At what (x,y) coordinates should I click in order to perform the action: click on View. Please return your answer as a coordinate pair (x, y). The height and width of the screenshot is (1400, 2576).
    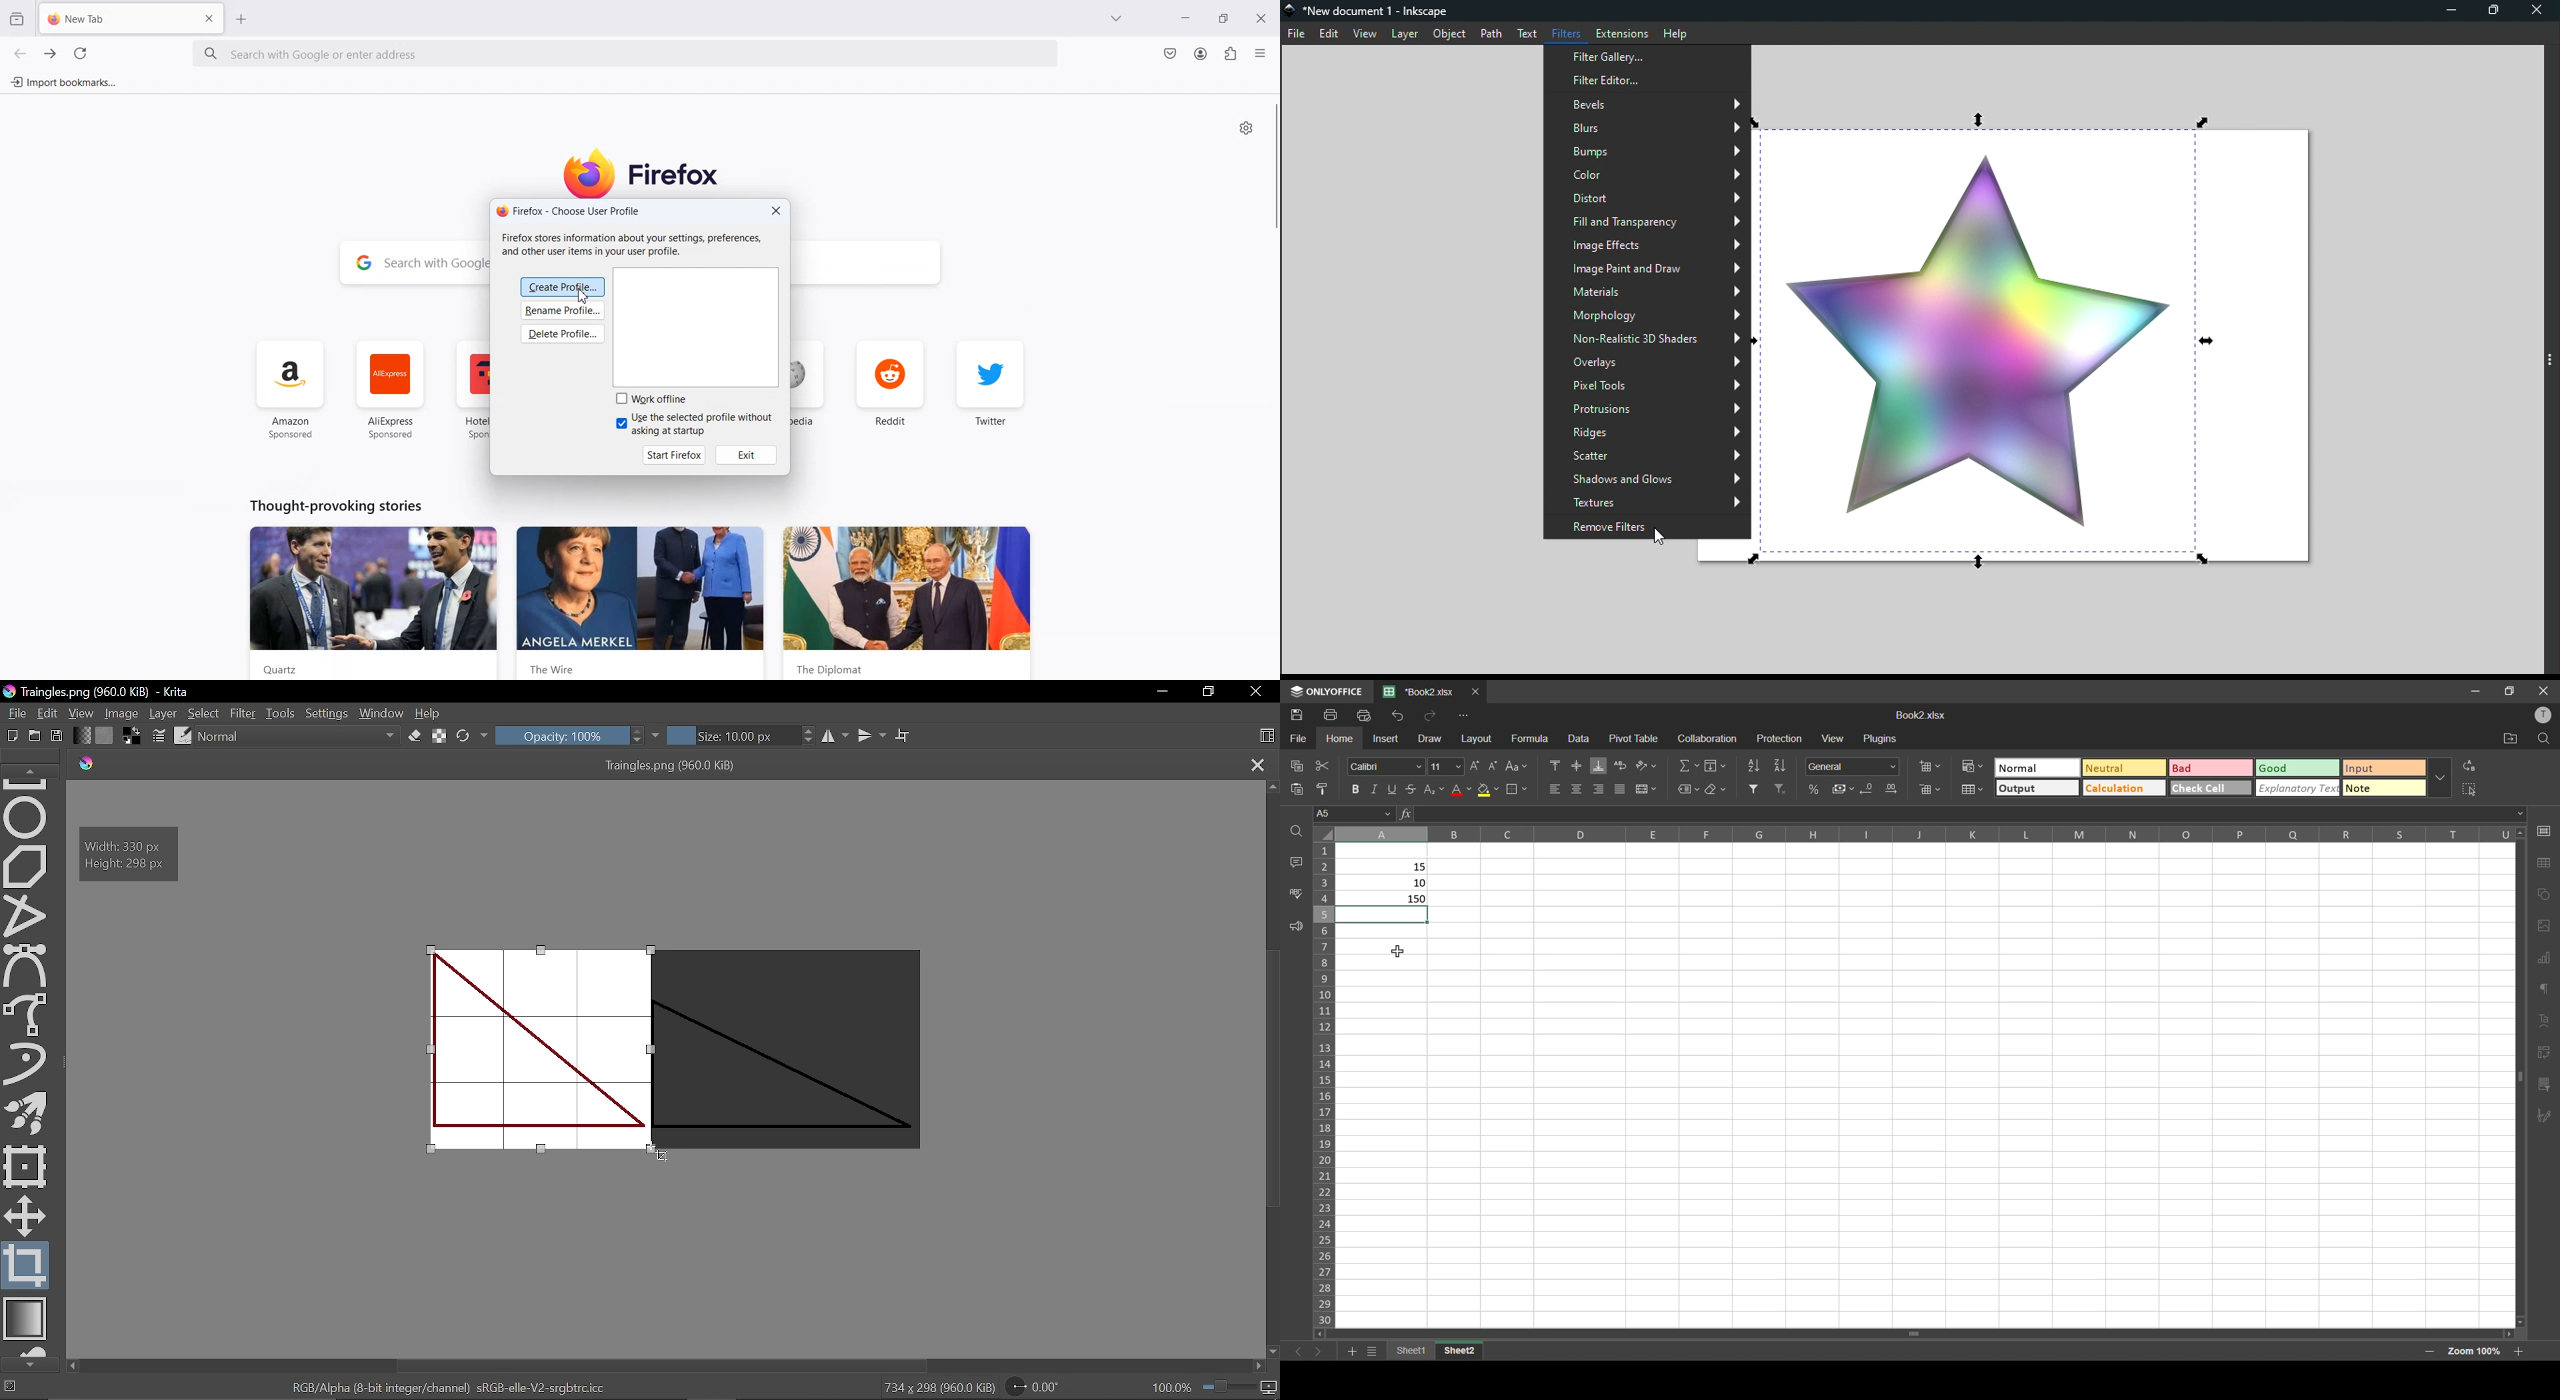
    Looking at the image, I should click on (1365, 35).